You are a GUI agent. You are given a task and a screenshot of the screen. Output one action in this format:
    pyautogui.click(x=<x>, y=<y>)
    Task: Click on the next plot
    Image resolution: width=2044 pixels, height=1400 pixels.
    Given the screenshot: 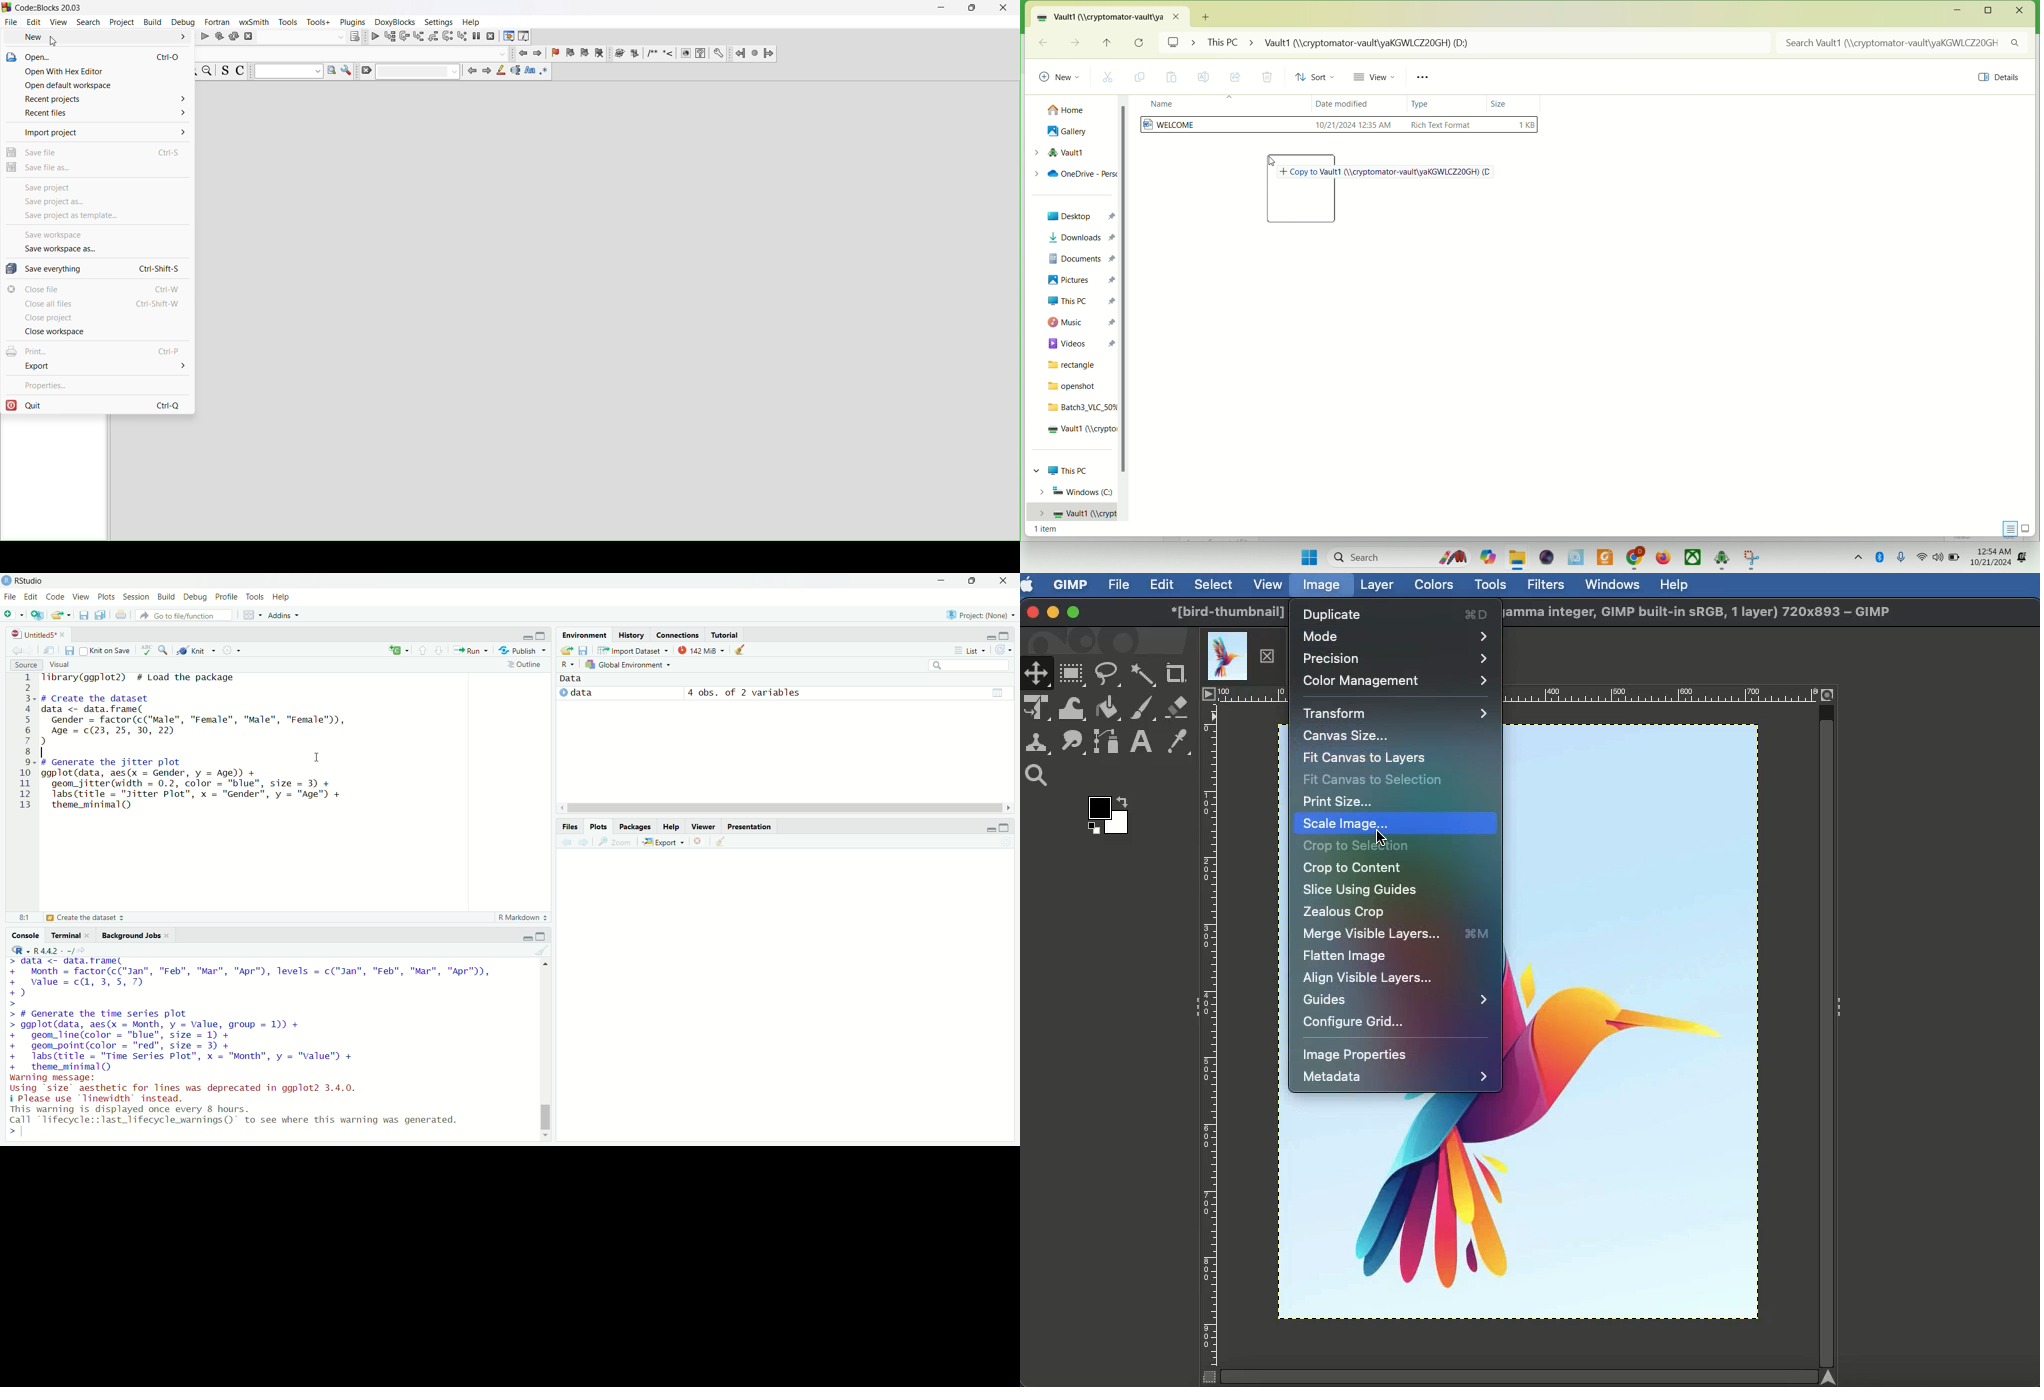 What is the action you would take?
    pyautogui.click(x=585, y=843)
    